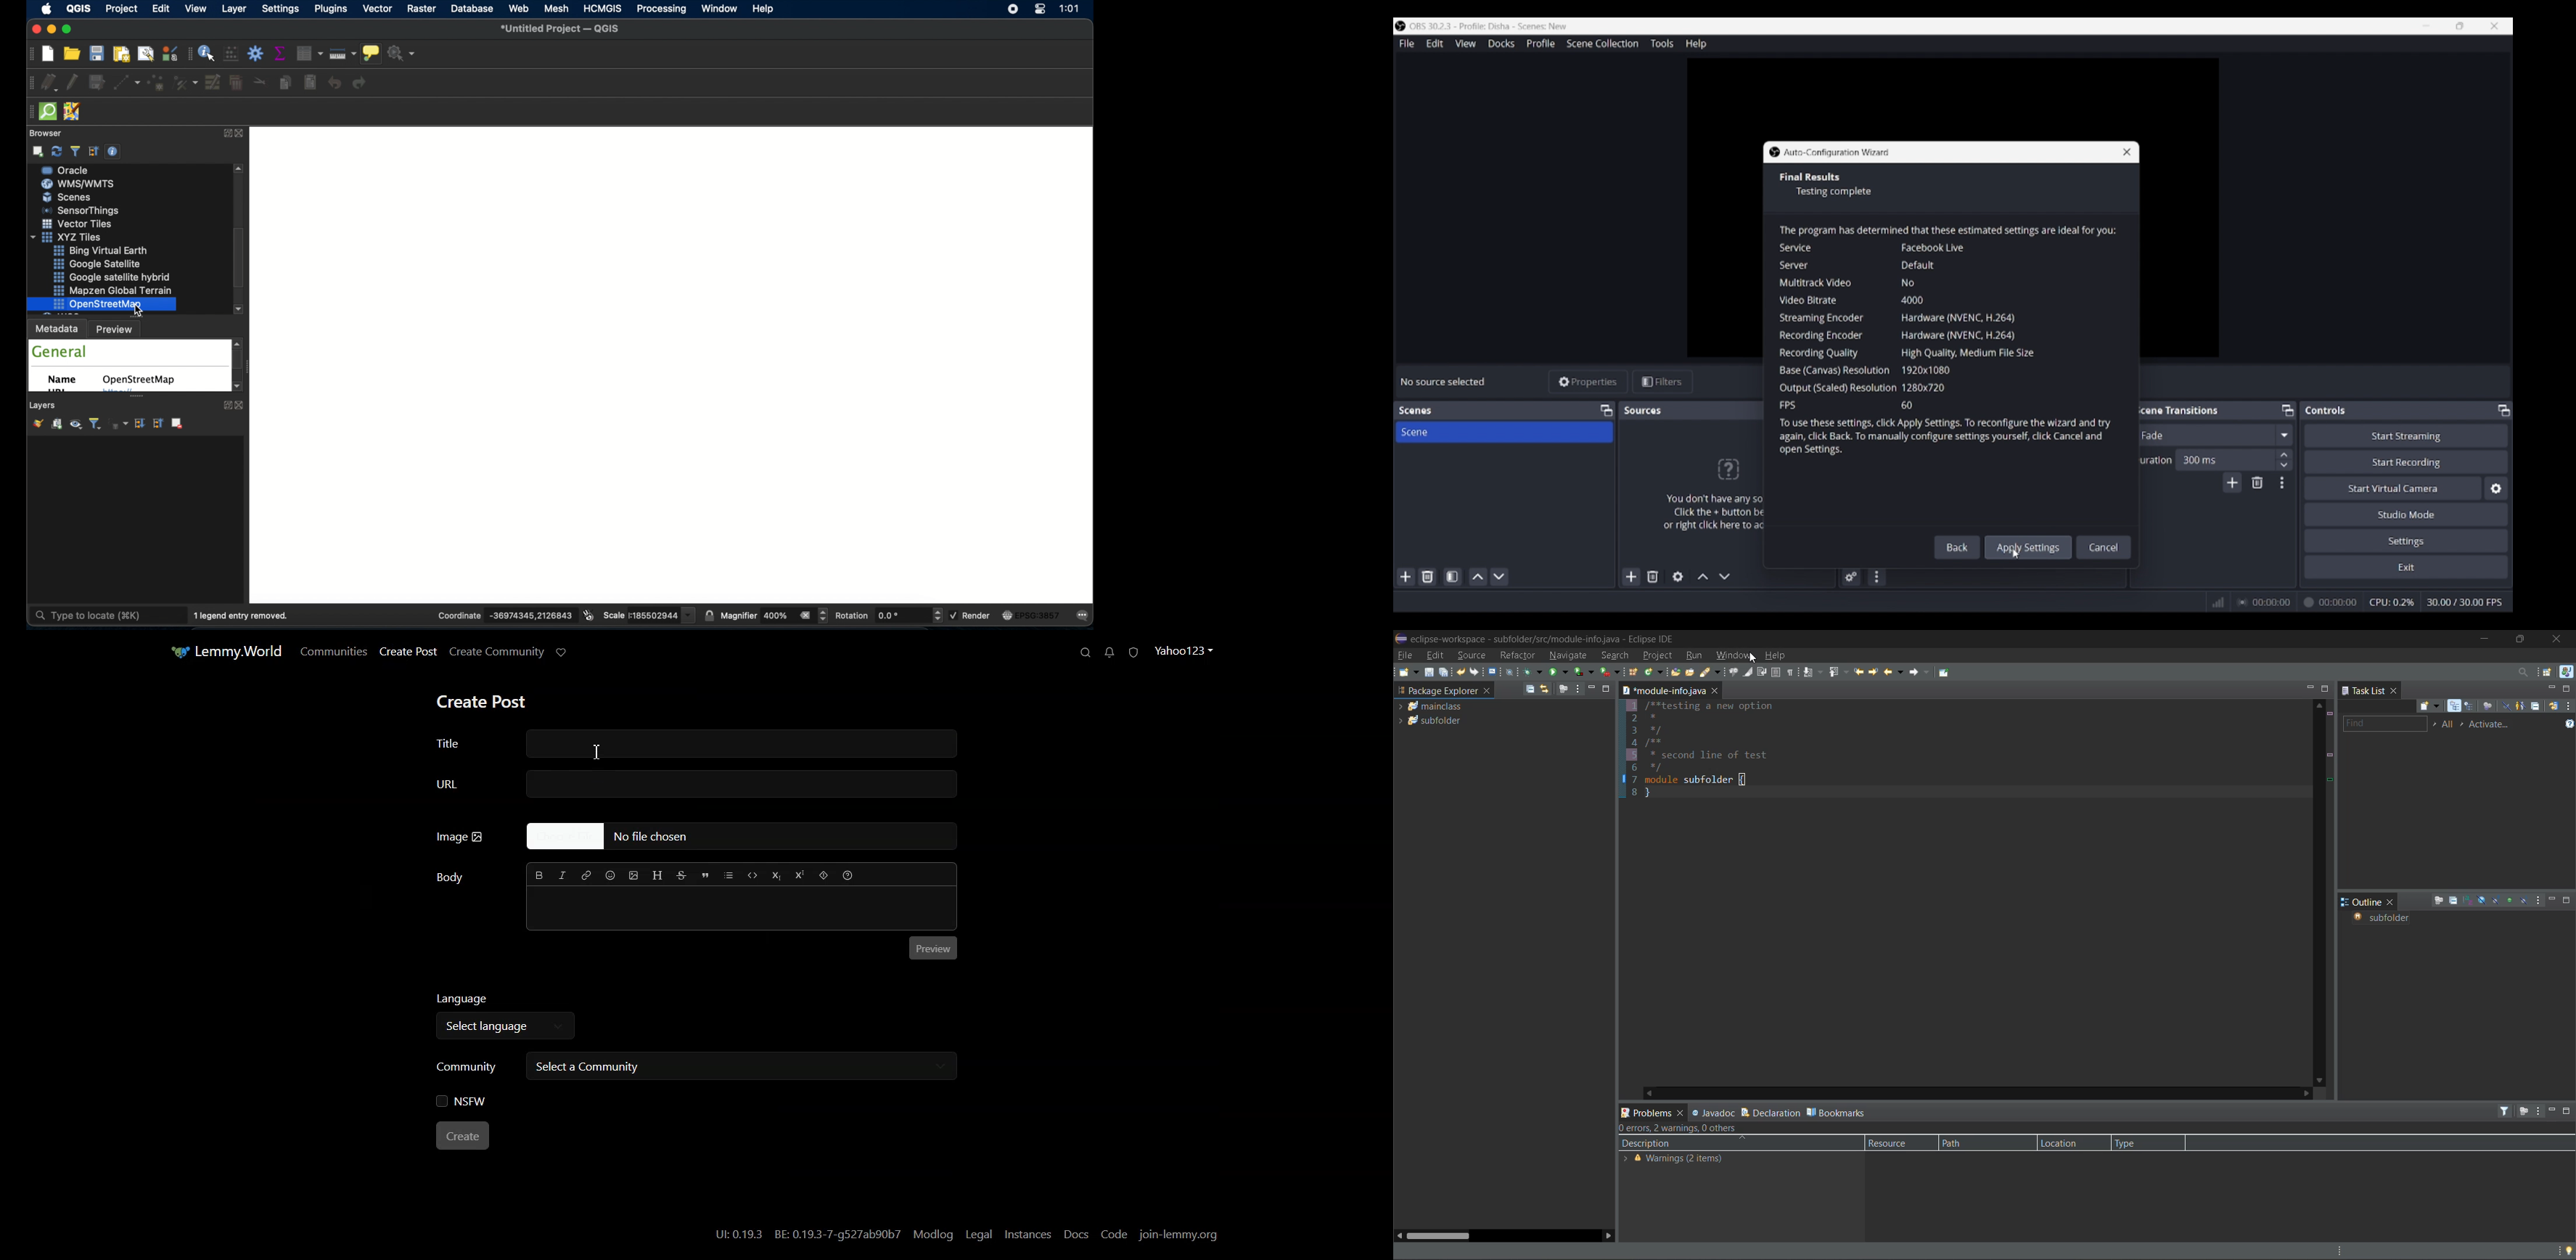 Image resolution: width=2576 pixels, height=1260 pixels. Describe the element at coordinates (361, 84) in the screenshot. I see `redo` at that location.